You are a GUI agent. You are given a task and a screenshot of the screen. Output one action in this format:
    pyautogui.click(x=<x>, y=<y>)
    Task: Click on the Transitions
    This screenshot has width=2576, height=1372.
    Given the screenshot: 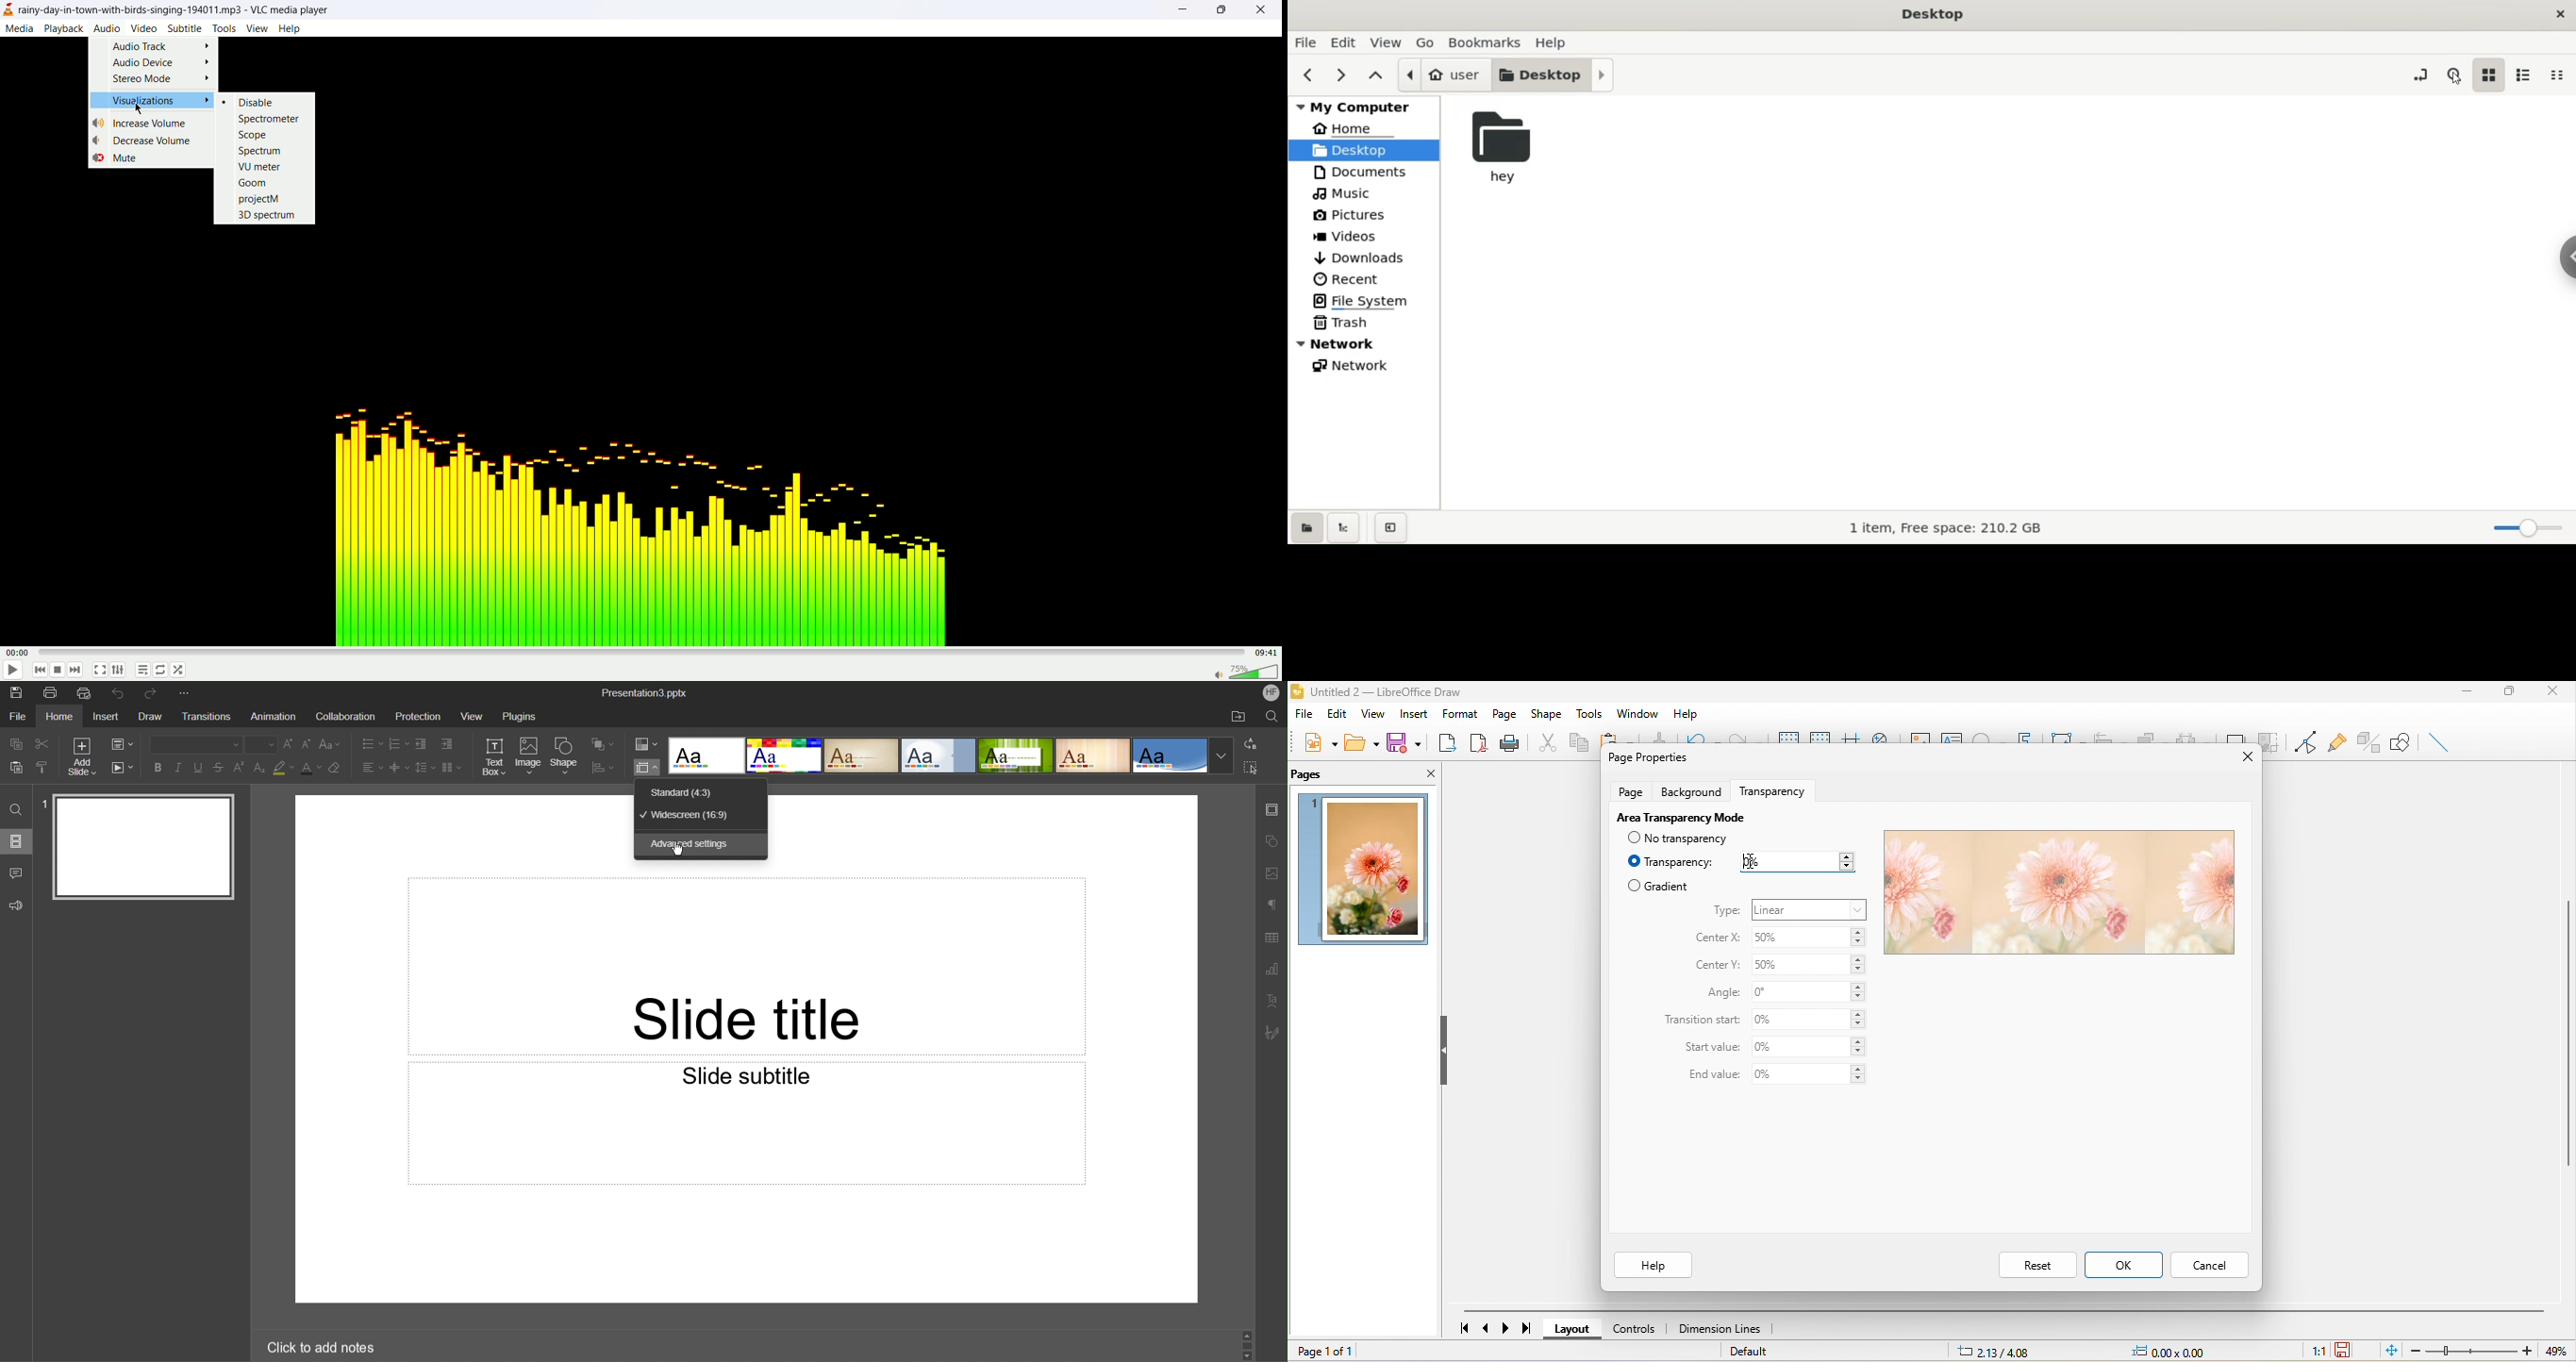 What is the action you would take?
    pyautogui.click(x=210, y=716)
    